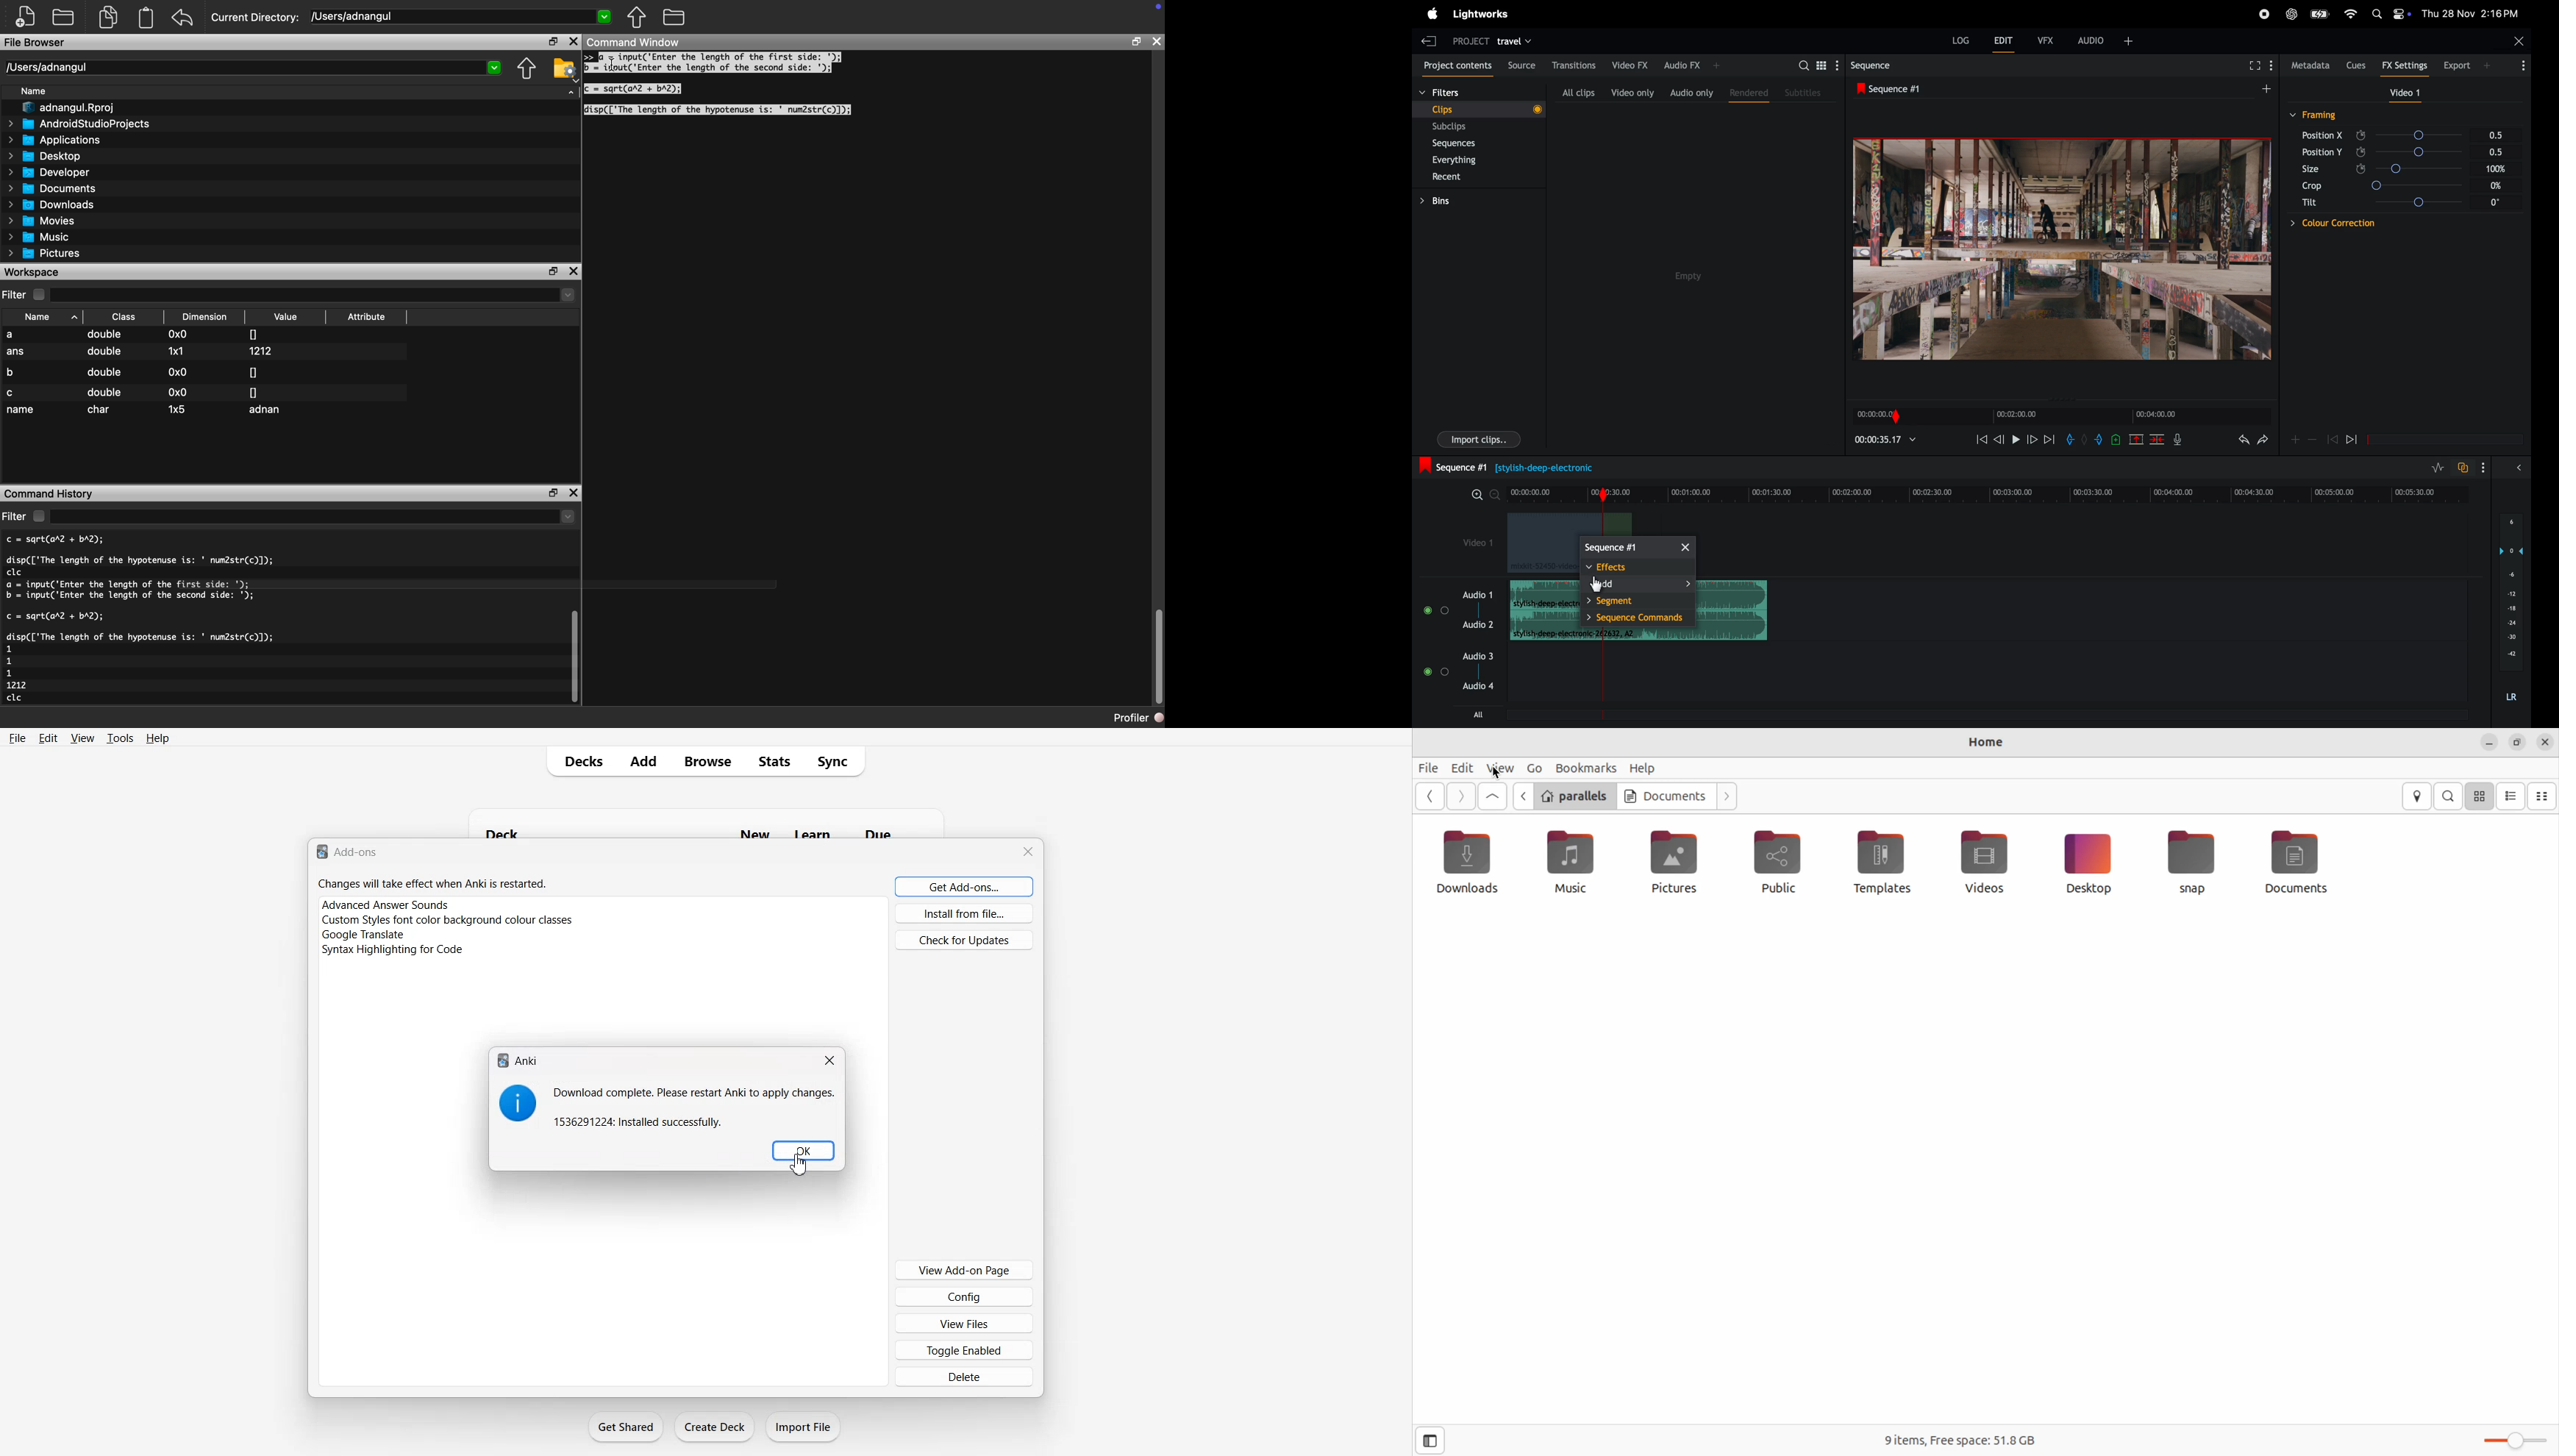 Image resolution: width=2576 pixels, height=1456 pixels. I want to click on Plugins, so click(602, 935).